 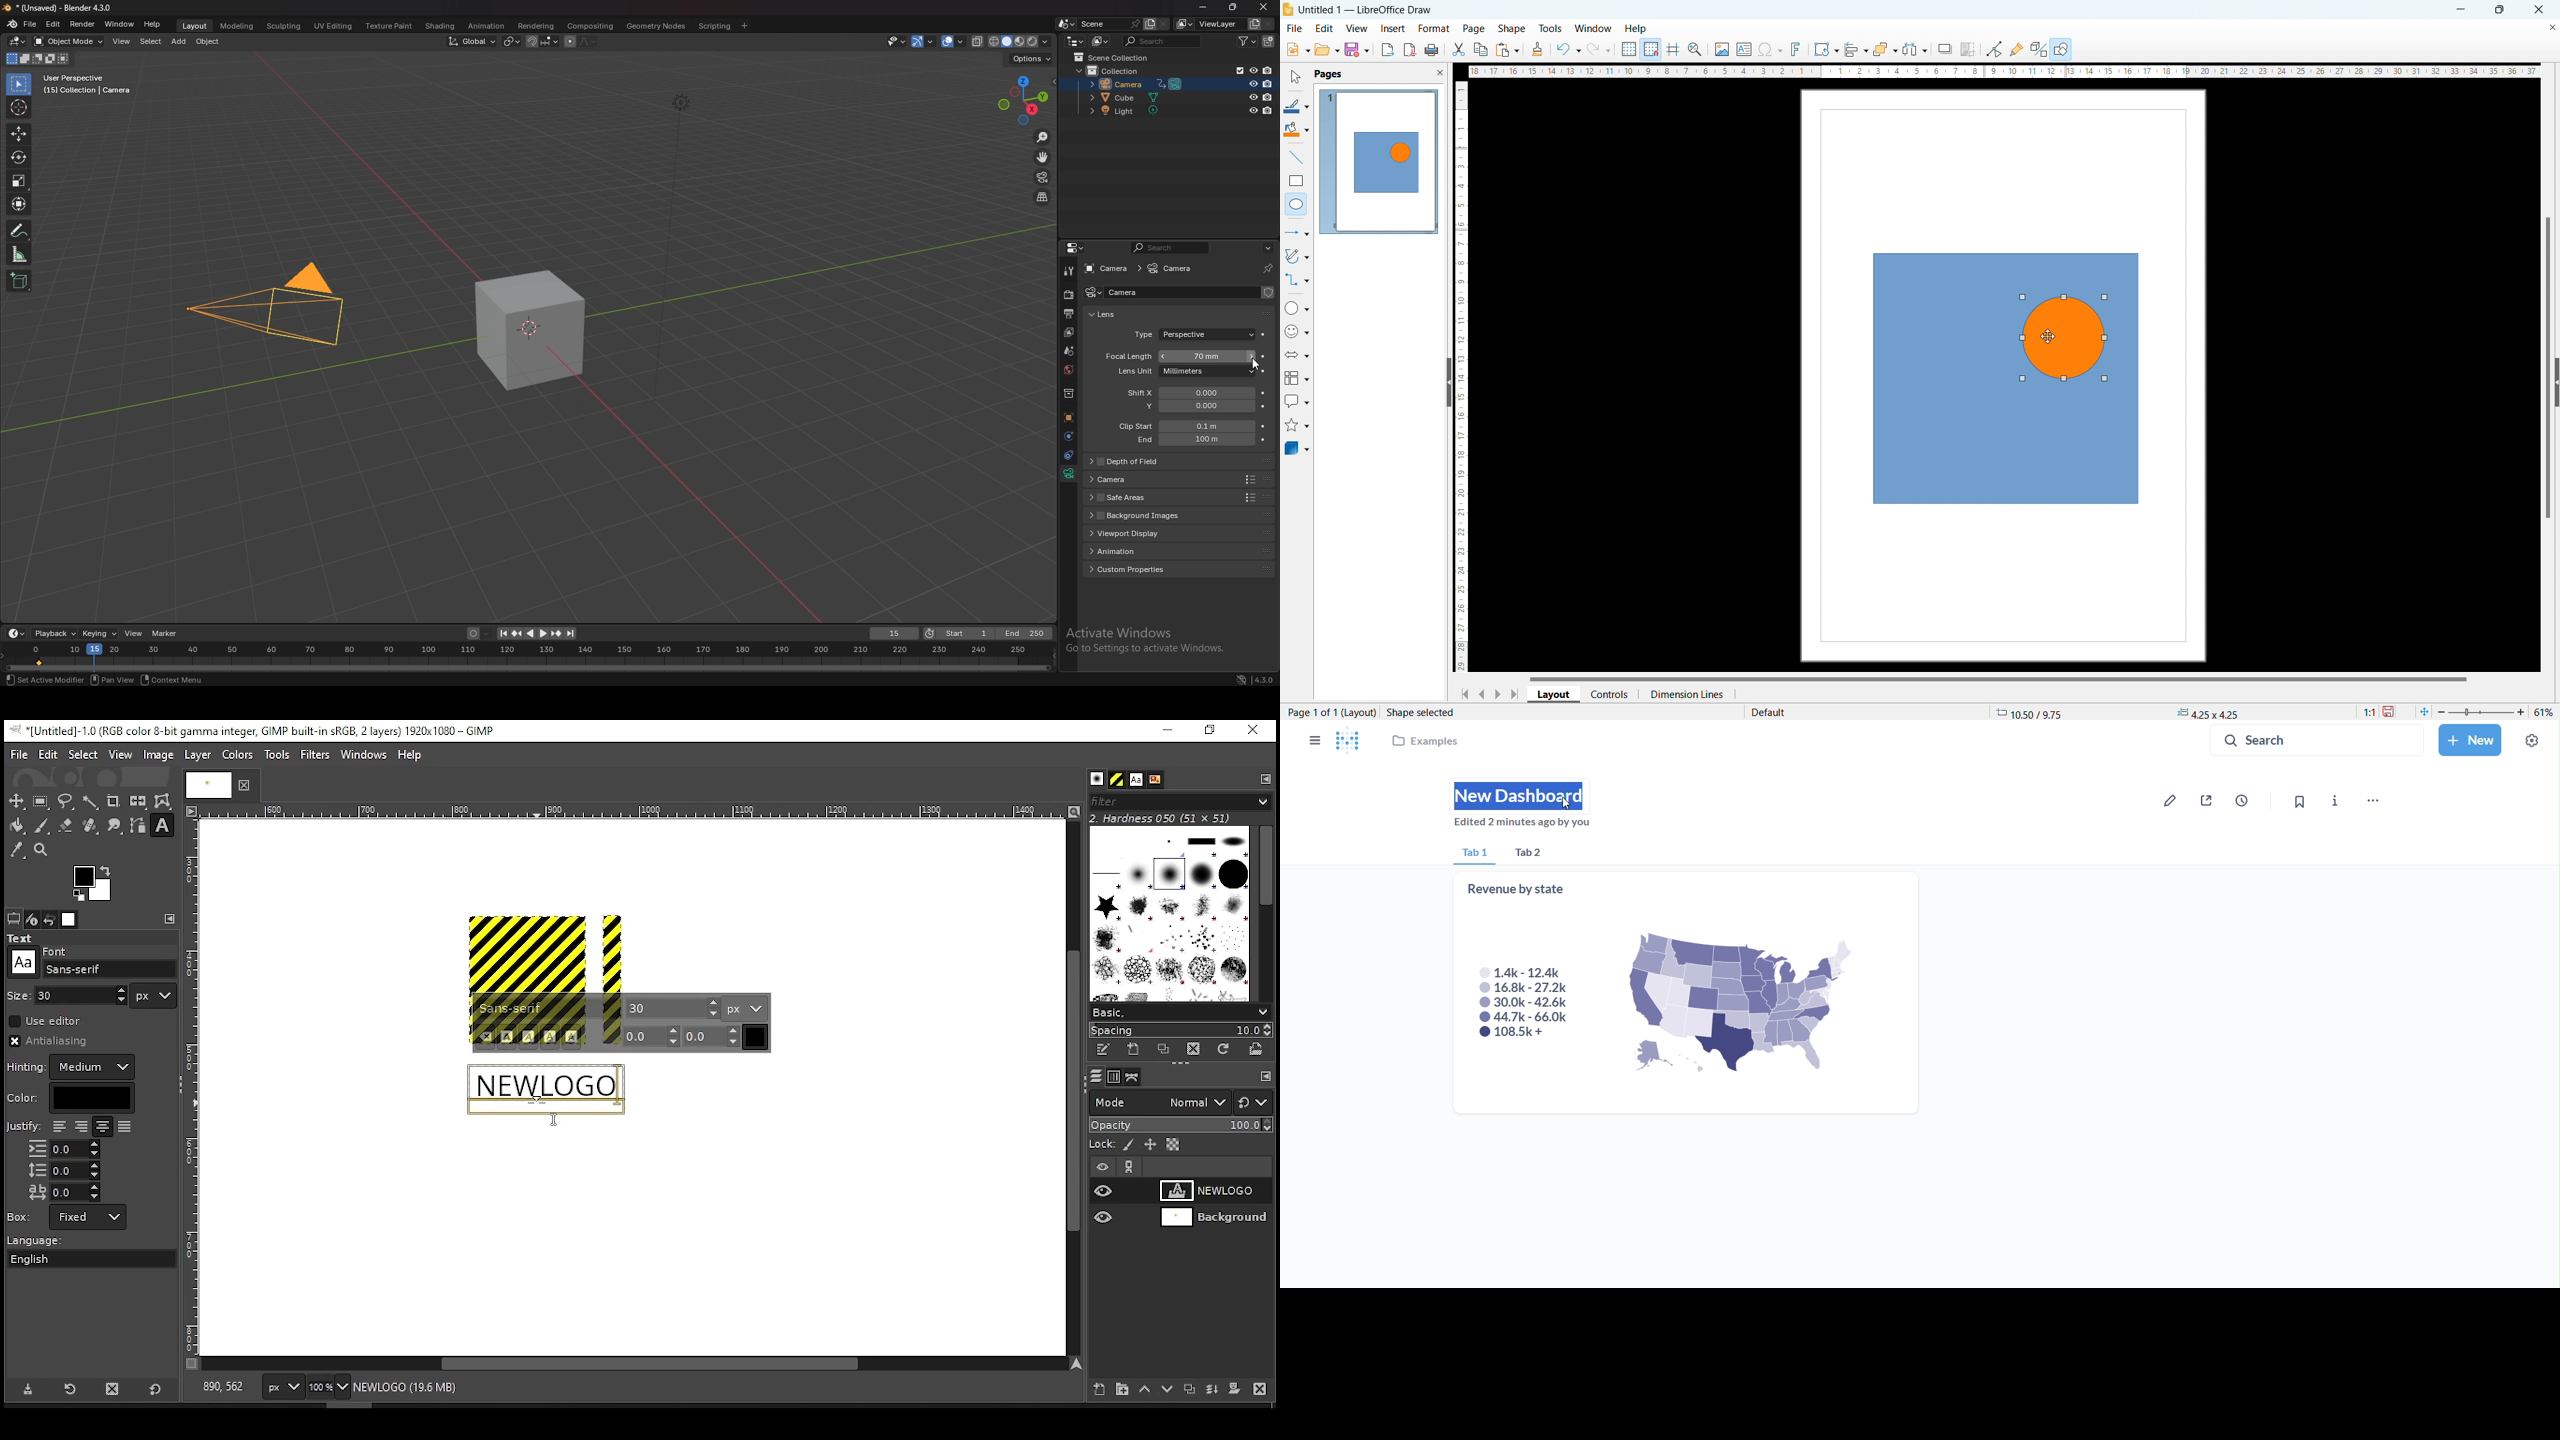 I want to click on export, so click(x=1388, y=49).